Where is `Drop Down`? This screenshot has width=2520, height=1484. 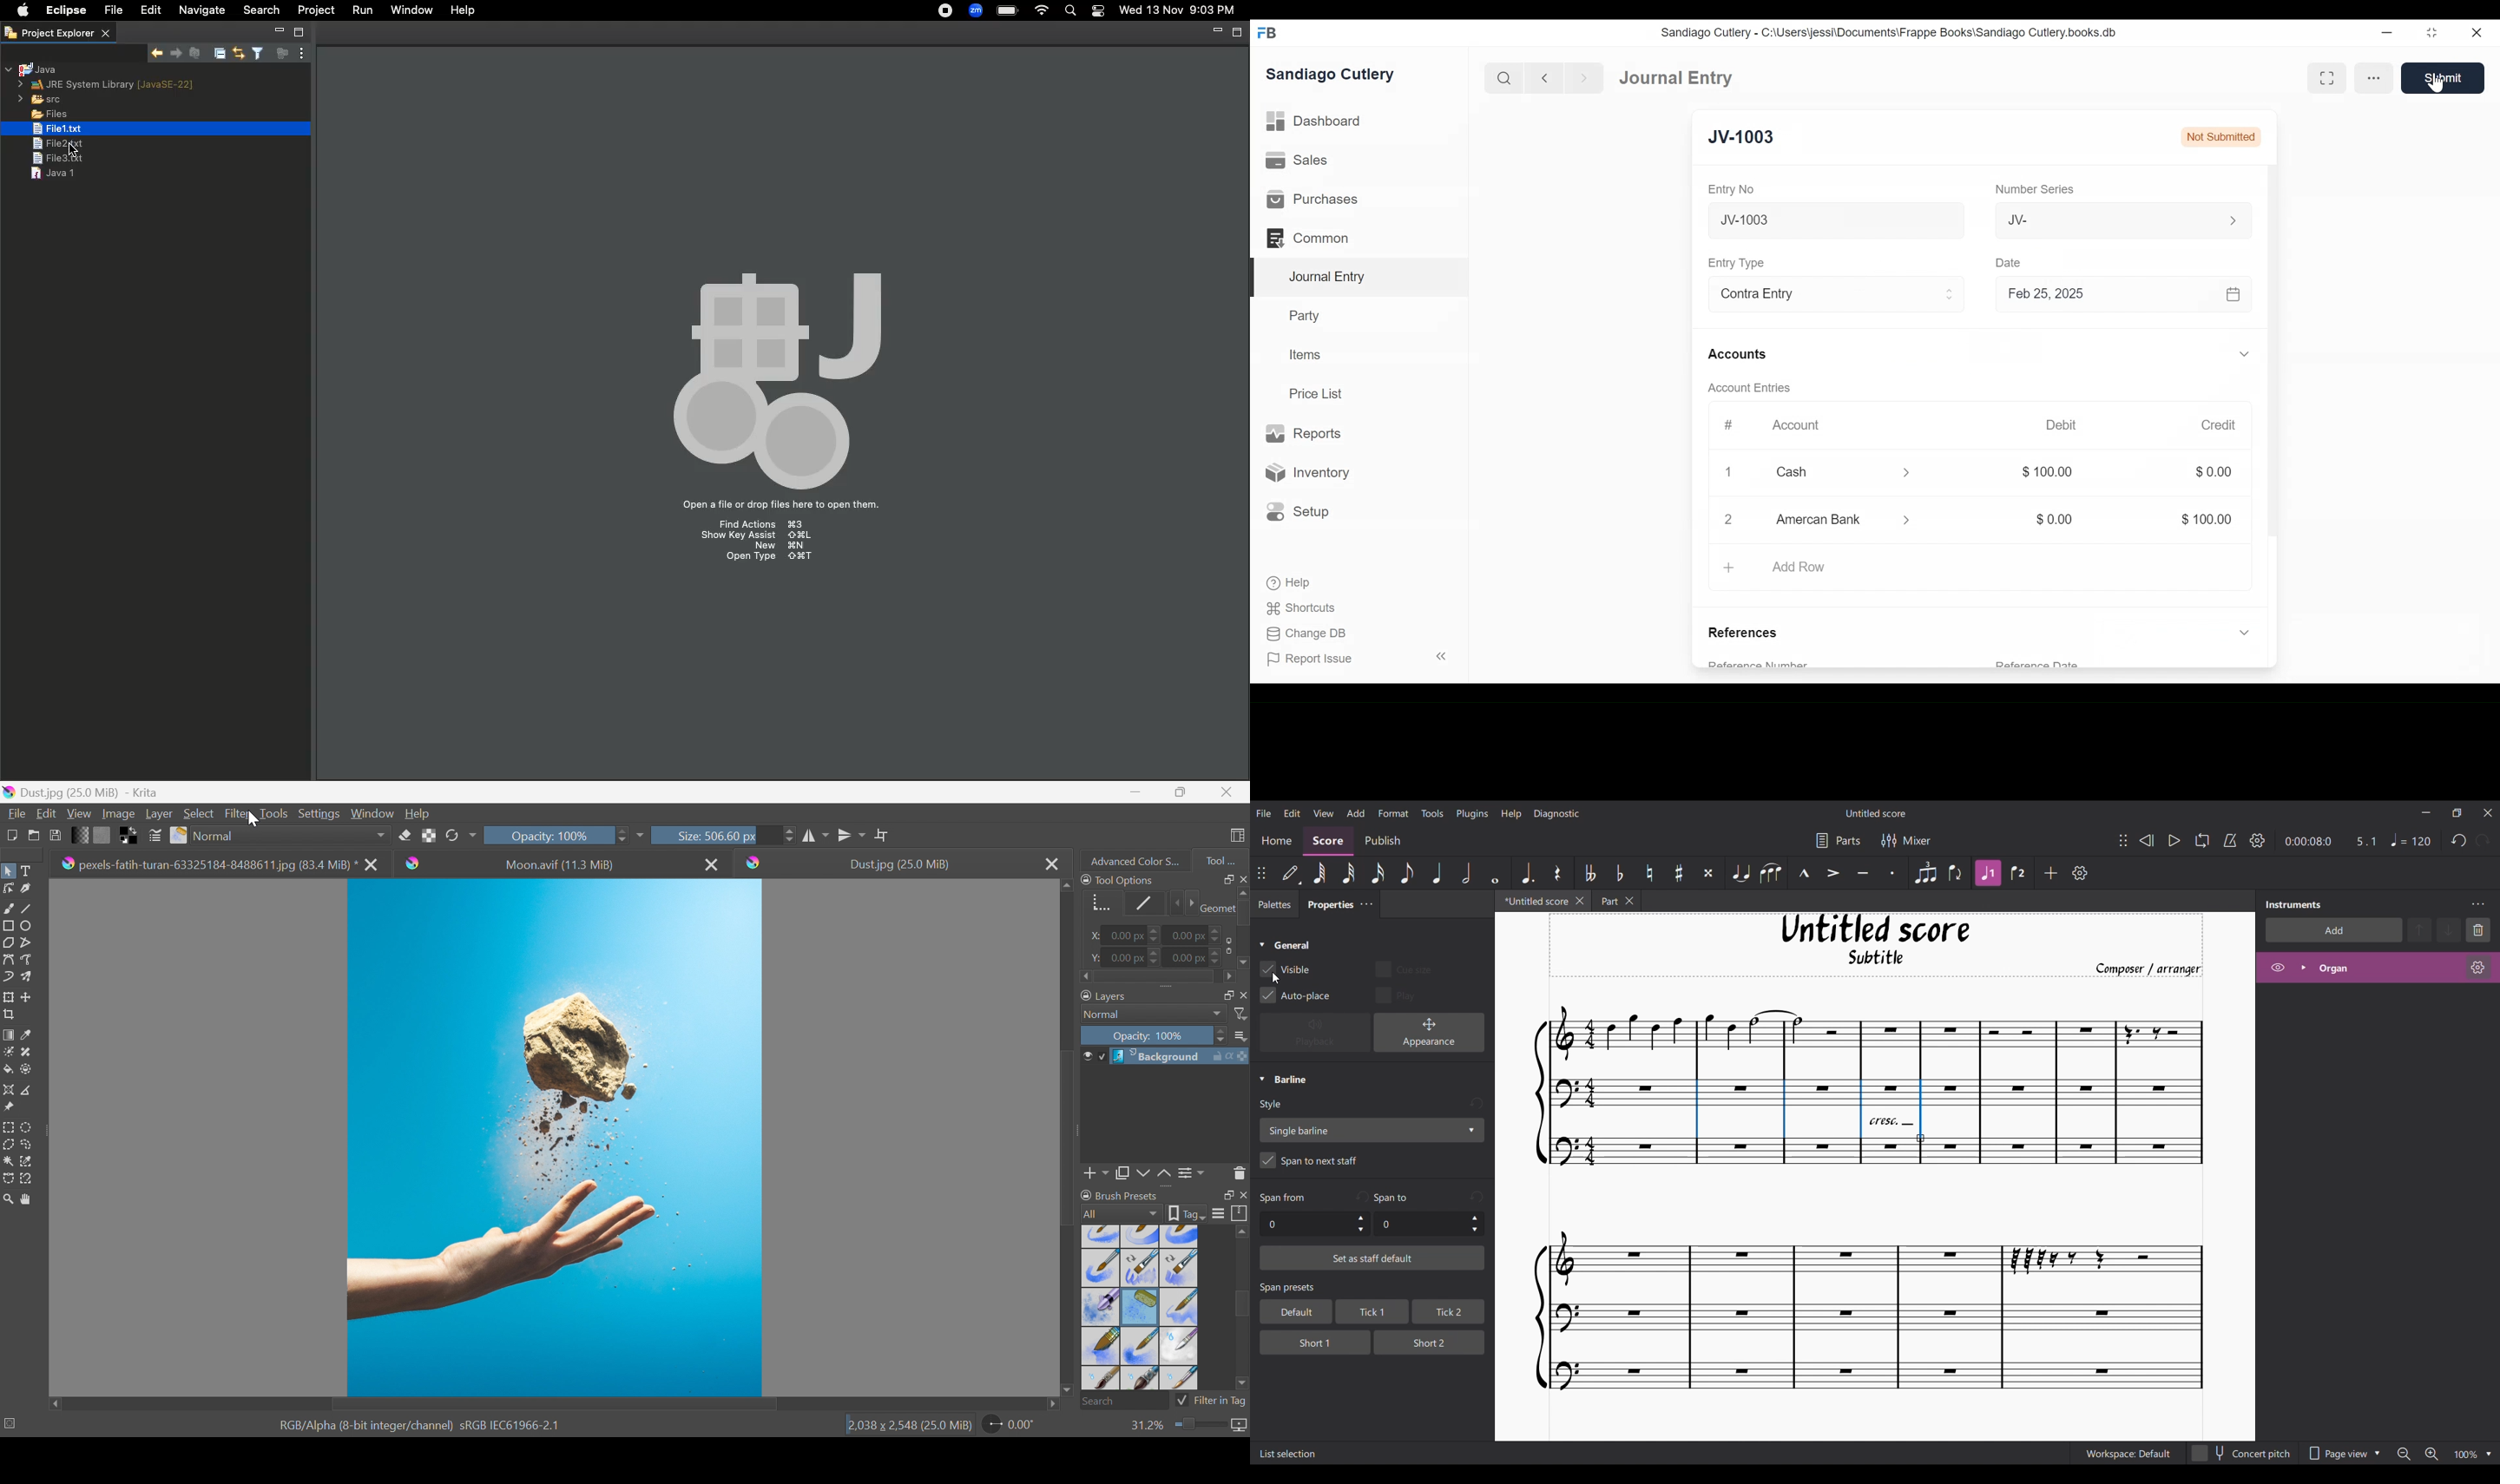
Drop Down is located at coordinates (1217, 1014).